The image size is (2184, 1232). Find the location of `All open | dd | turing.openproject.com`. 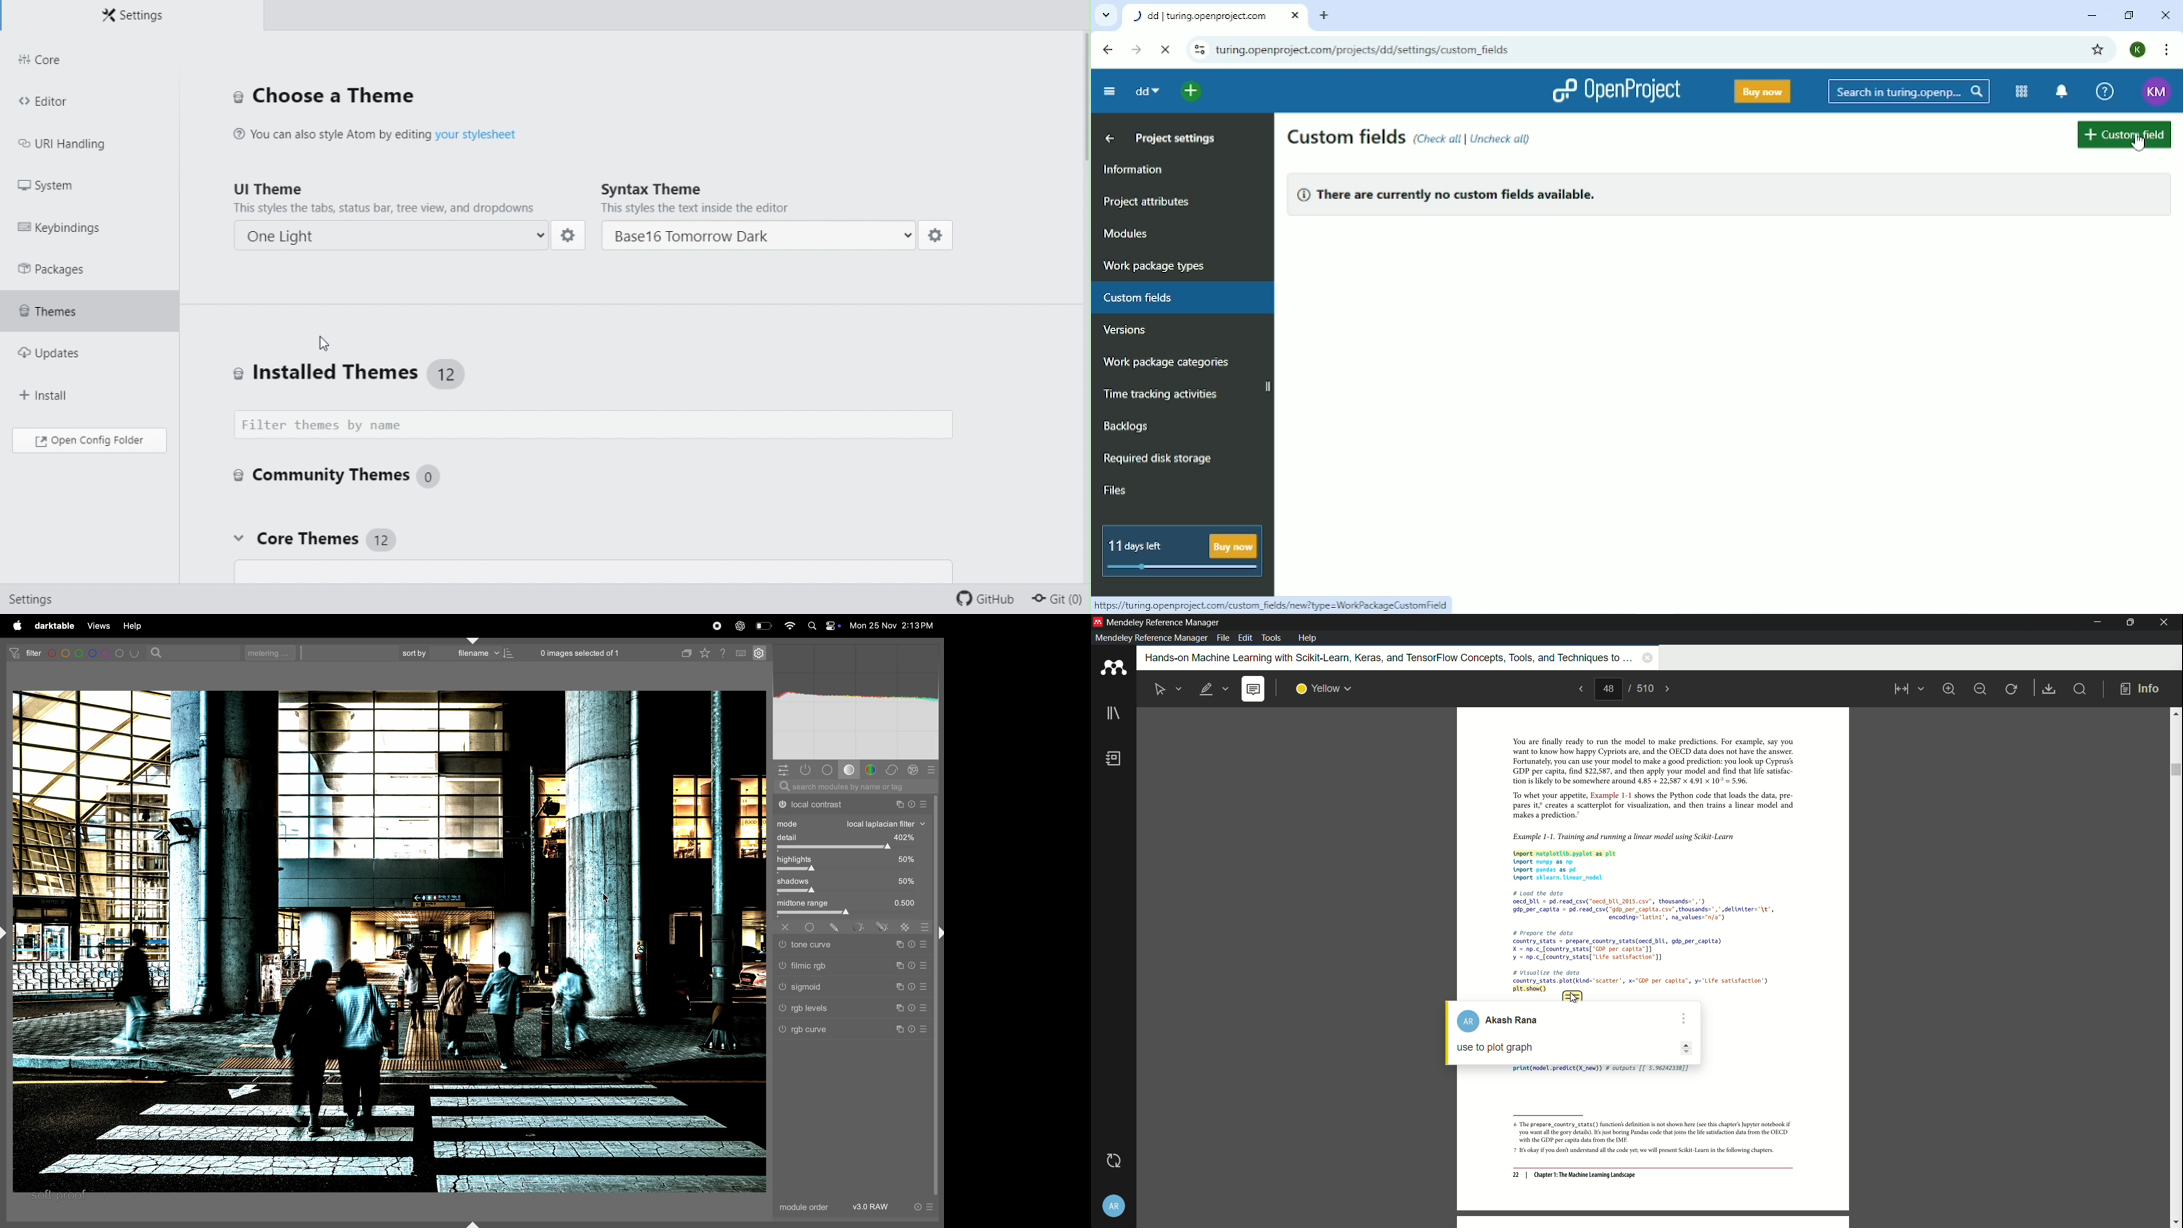

All open | dd | turing.openproject.com is located at coordinates (1216, 17).